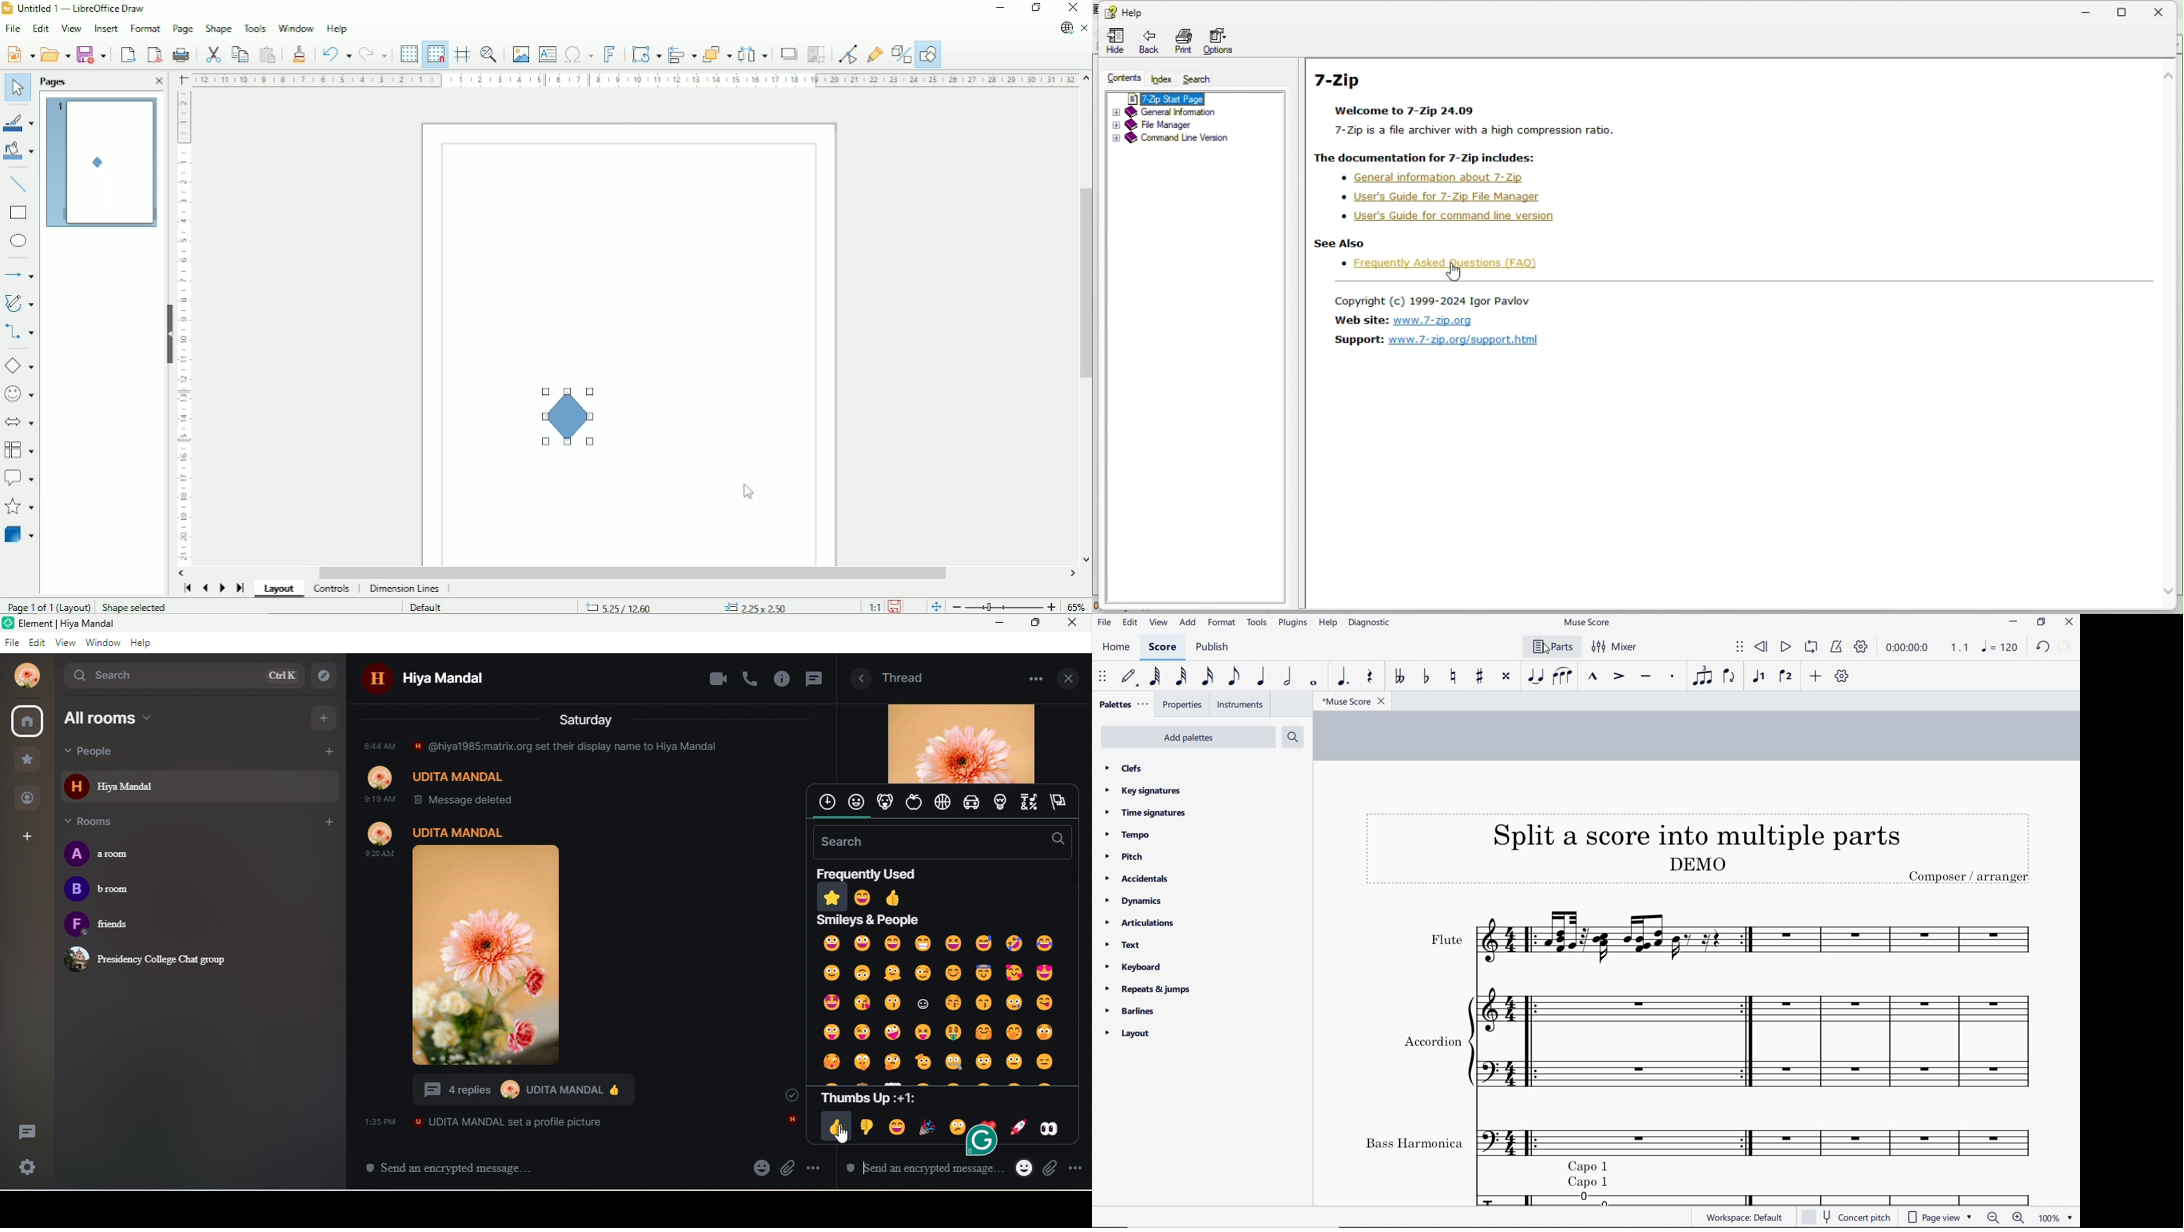 The image size is (2184, 1232). What do you see at coordinates (1854, 1219) in the screenshot?
I see `concert pitch` at bounding box center [1854, 1219].